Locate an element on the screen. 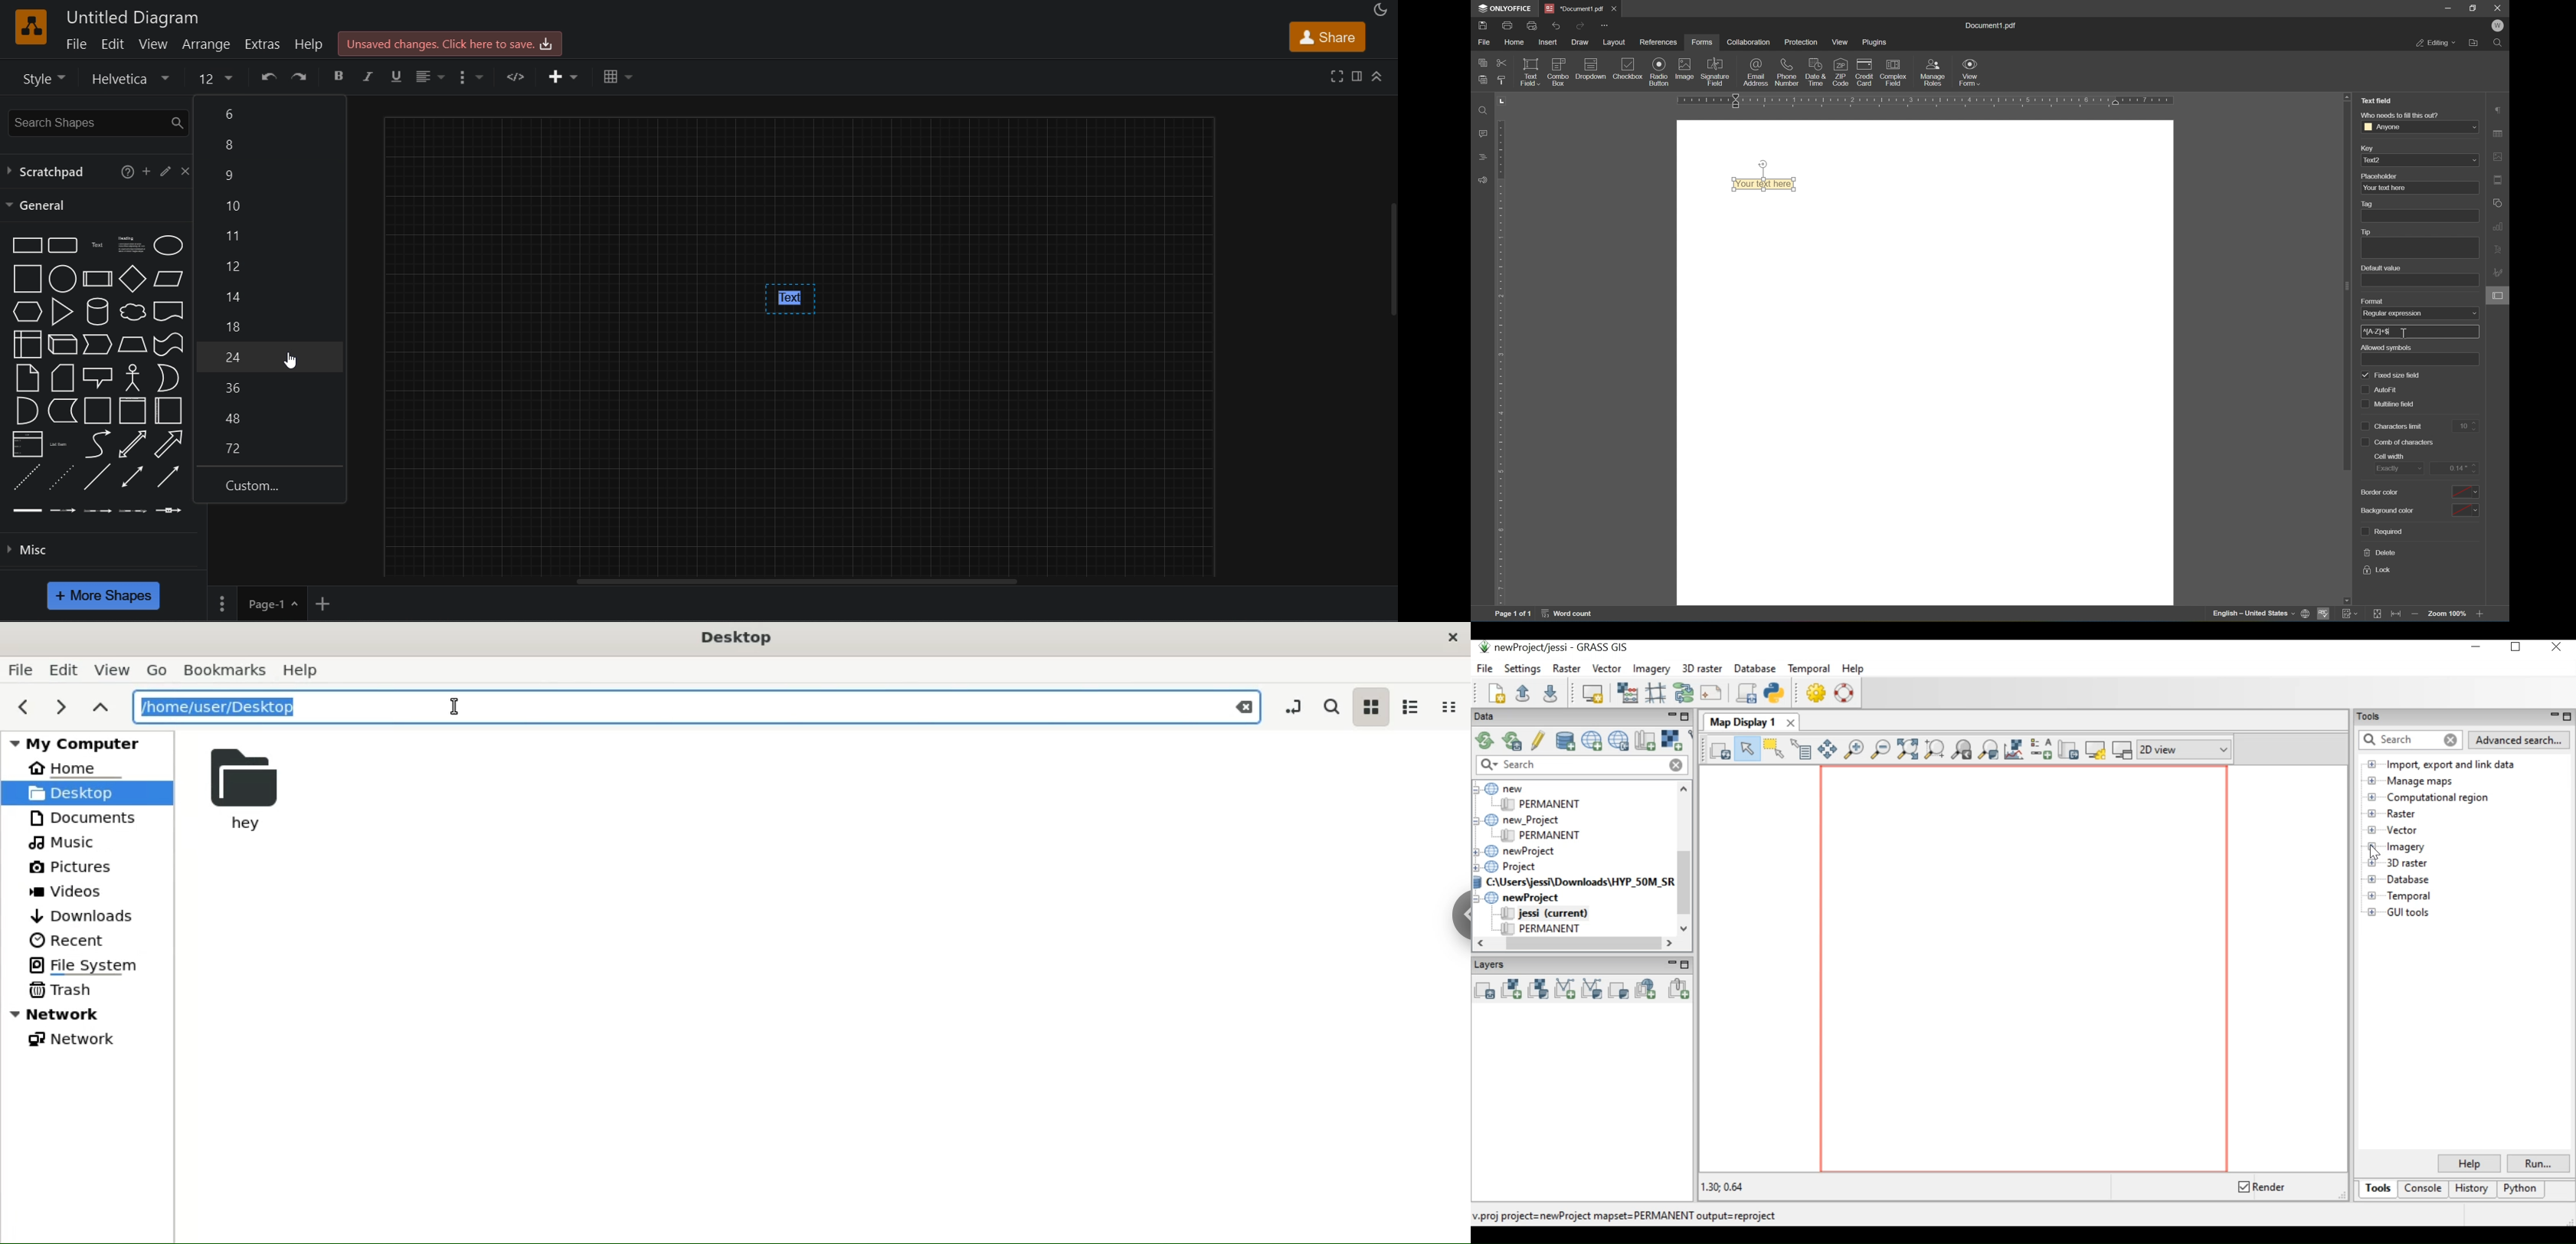  complex field is located at coordinates (1893, 71).